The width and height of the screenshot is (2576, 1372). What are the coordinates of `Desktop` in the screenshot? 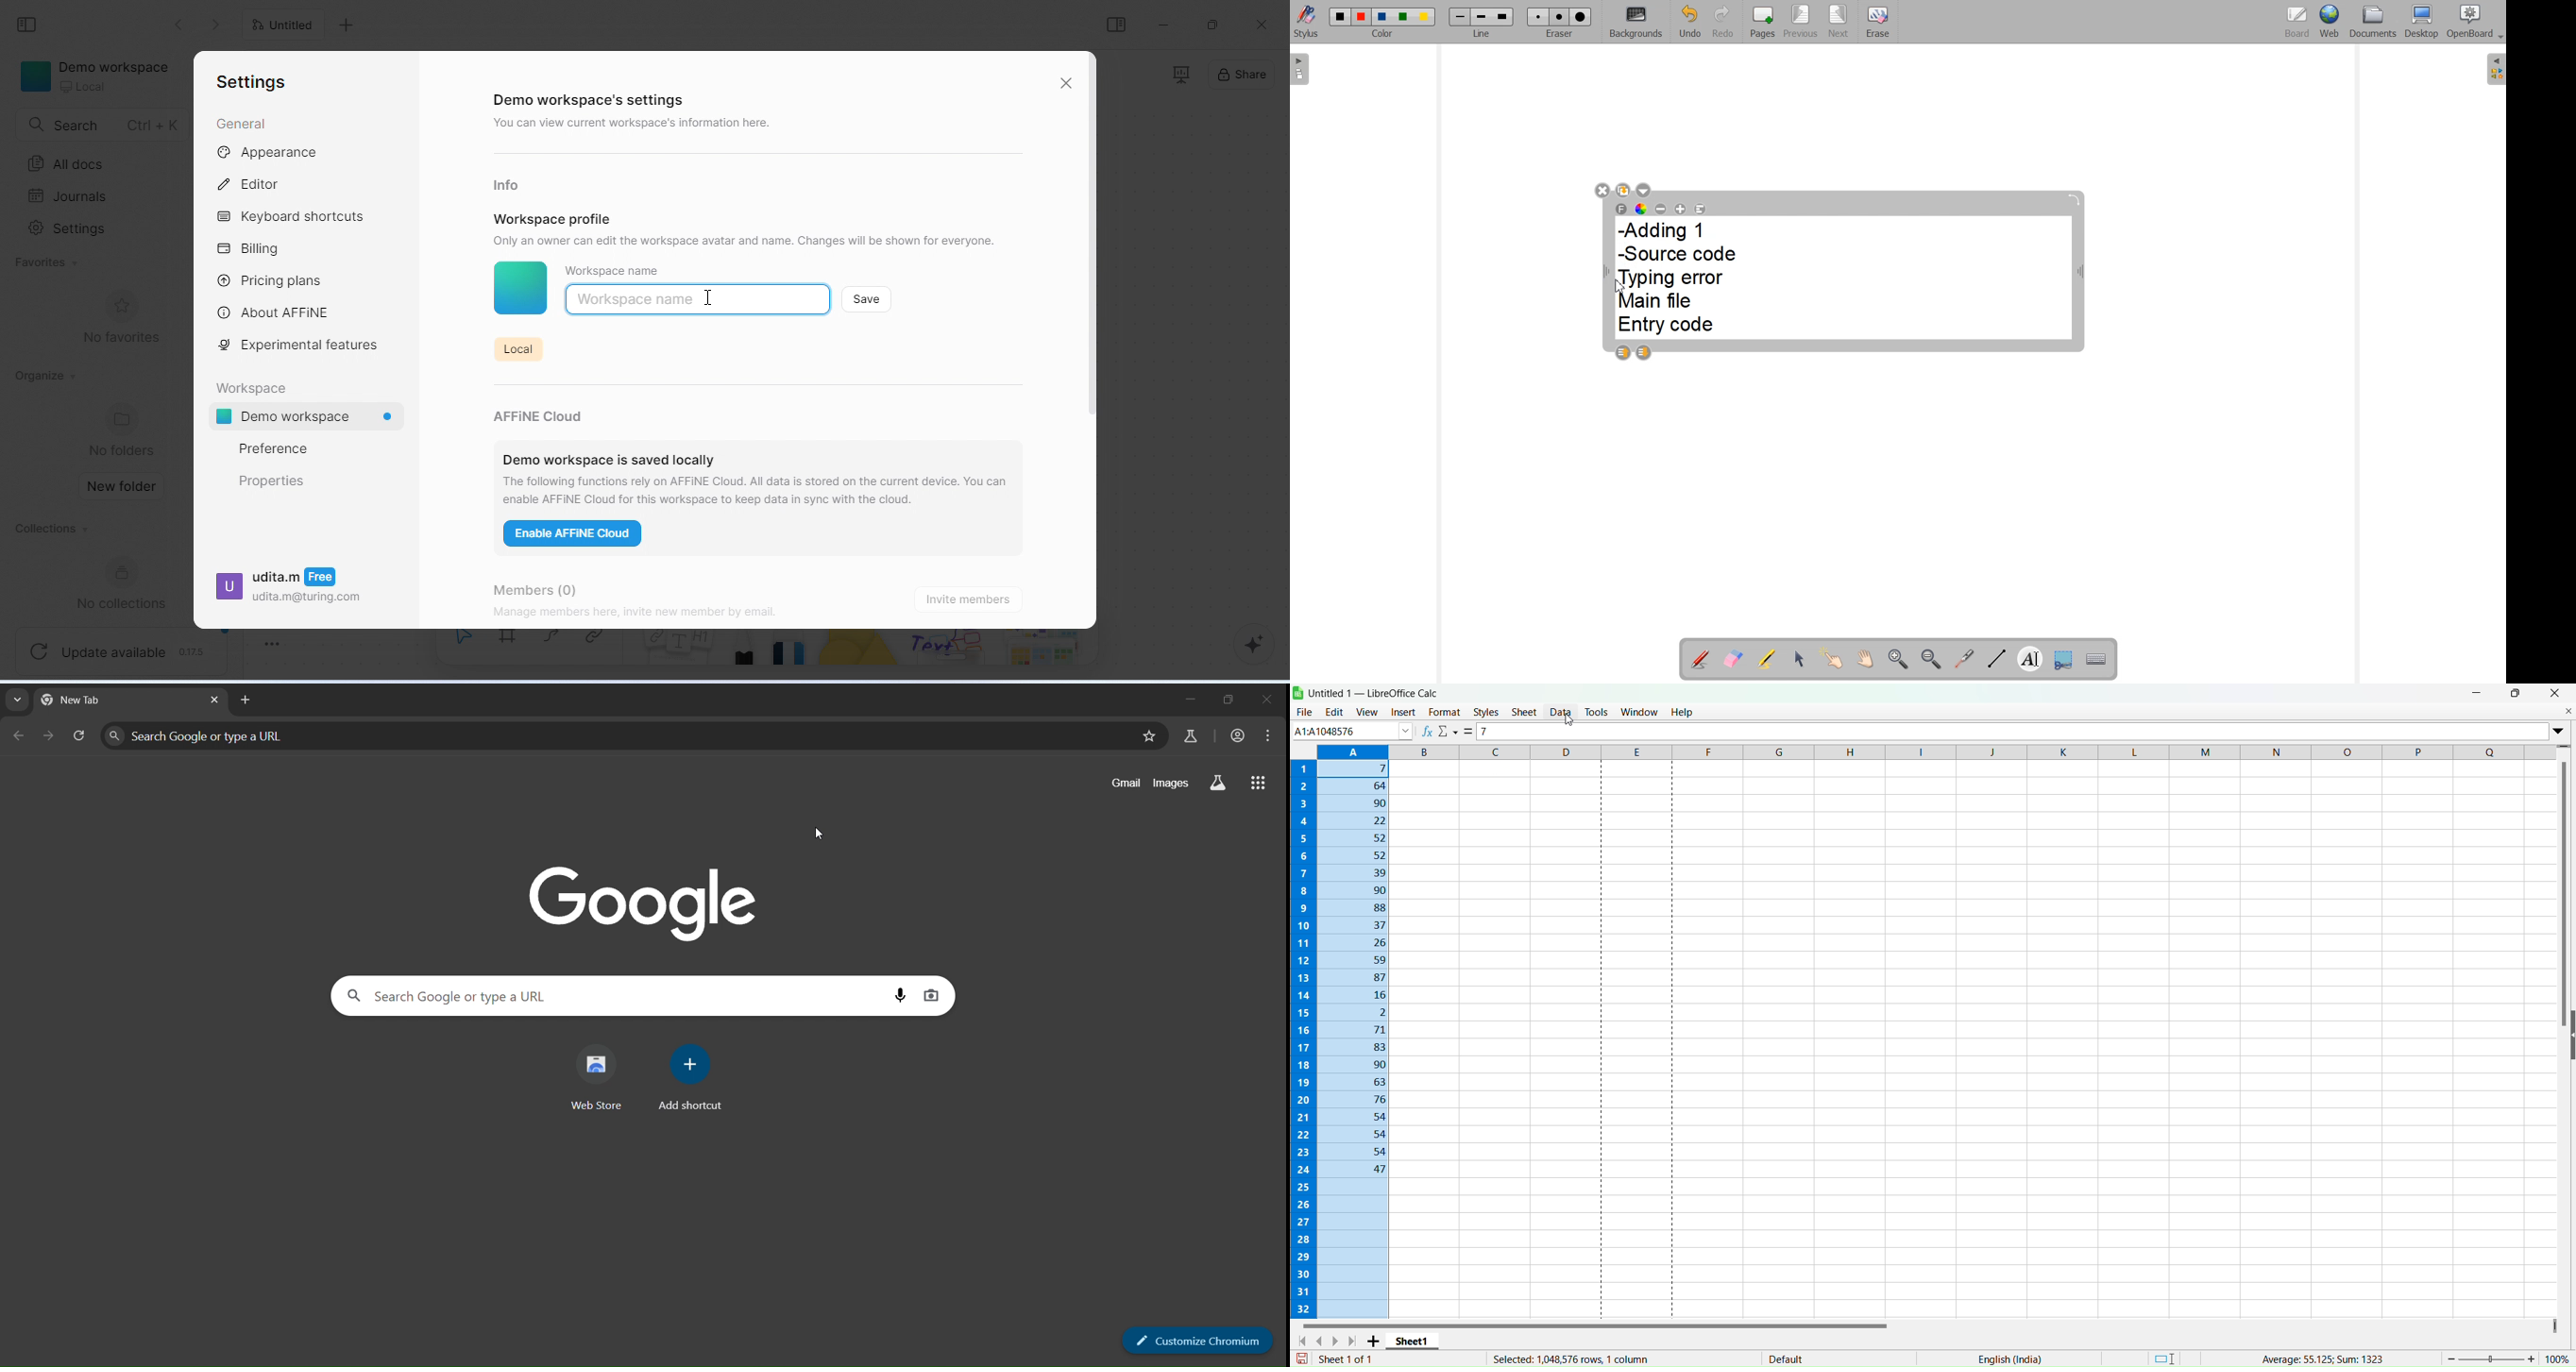 It's located at (2422, 23).